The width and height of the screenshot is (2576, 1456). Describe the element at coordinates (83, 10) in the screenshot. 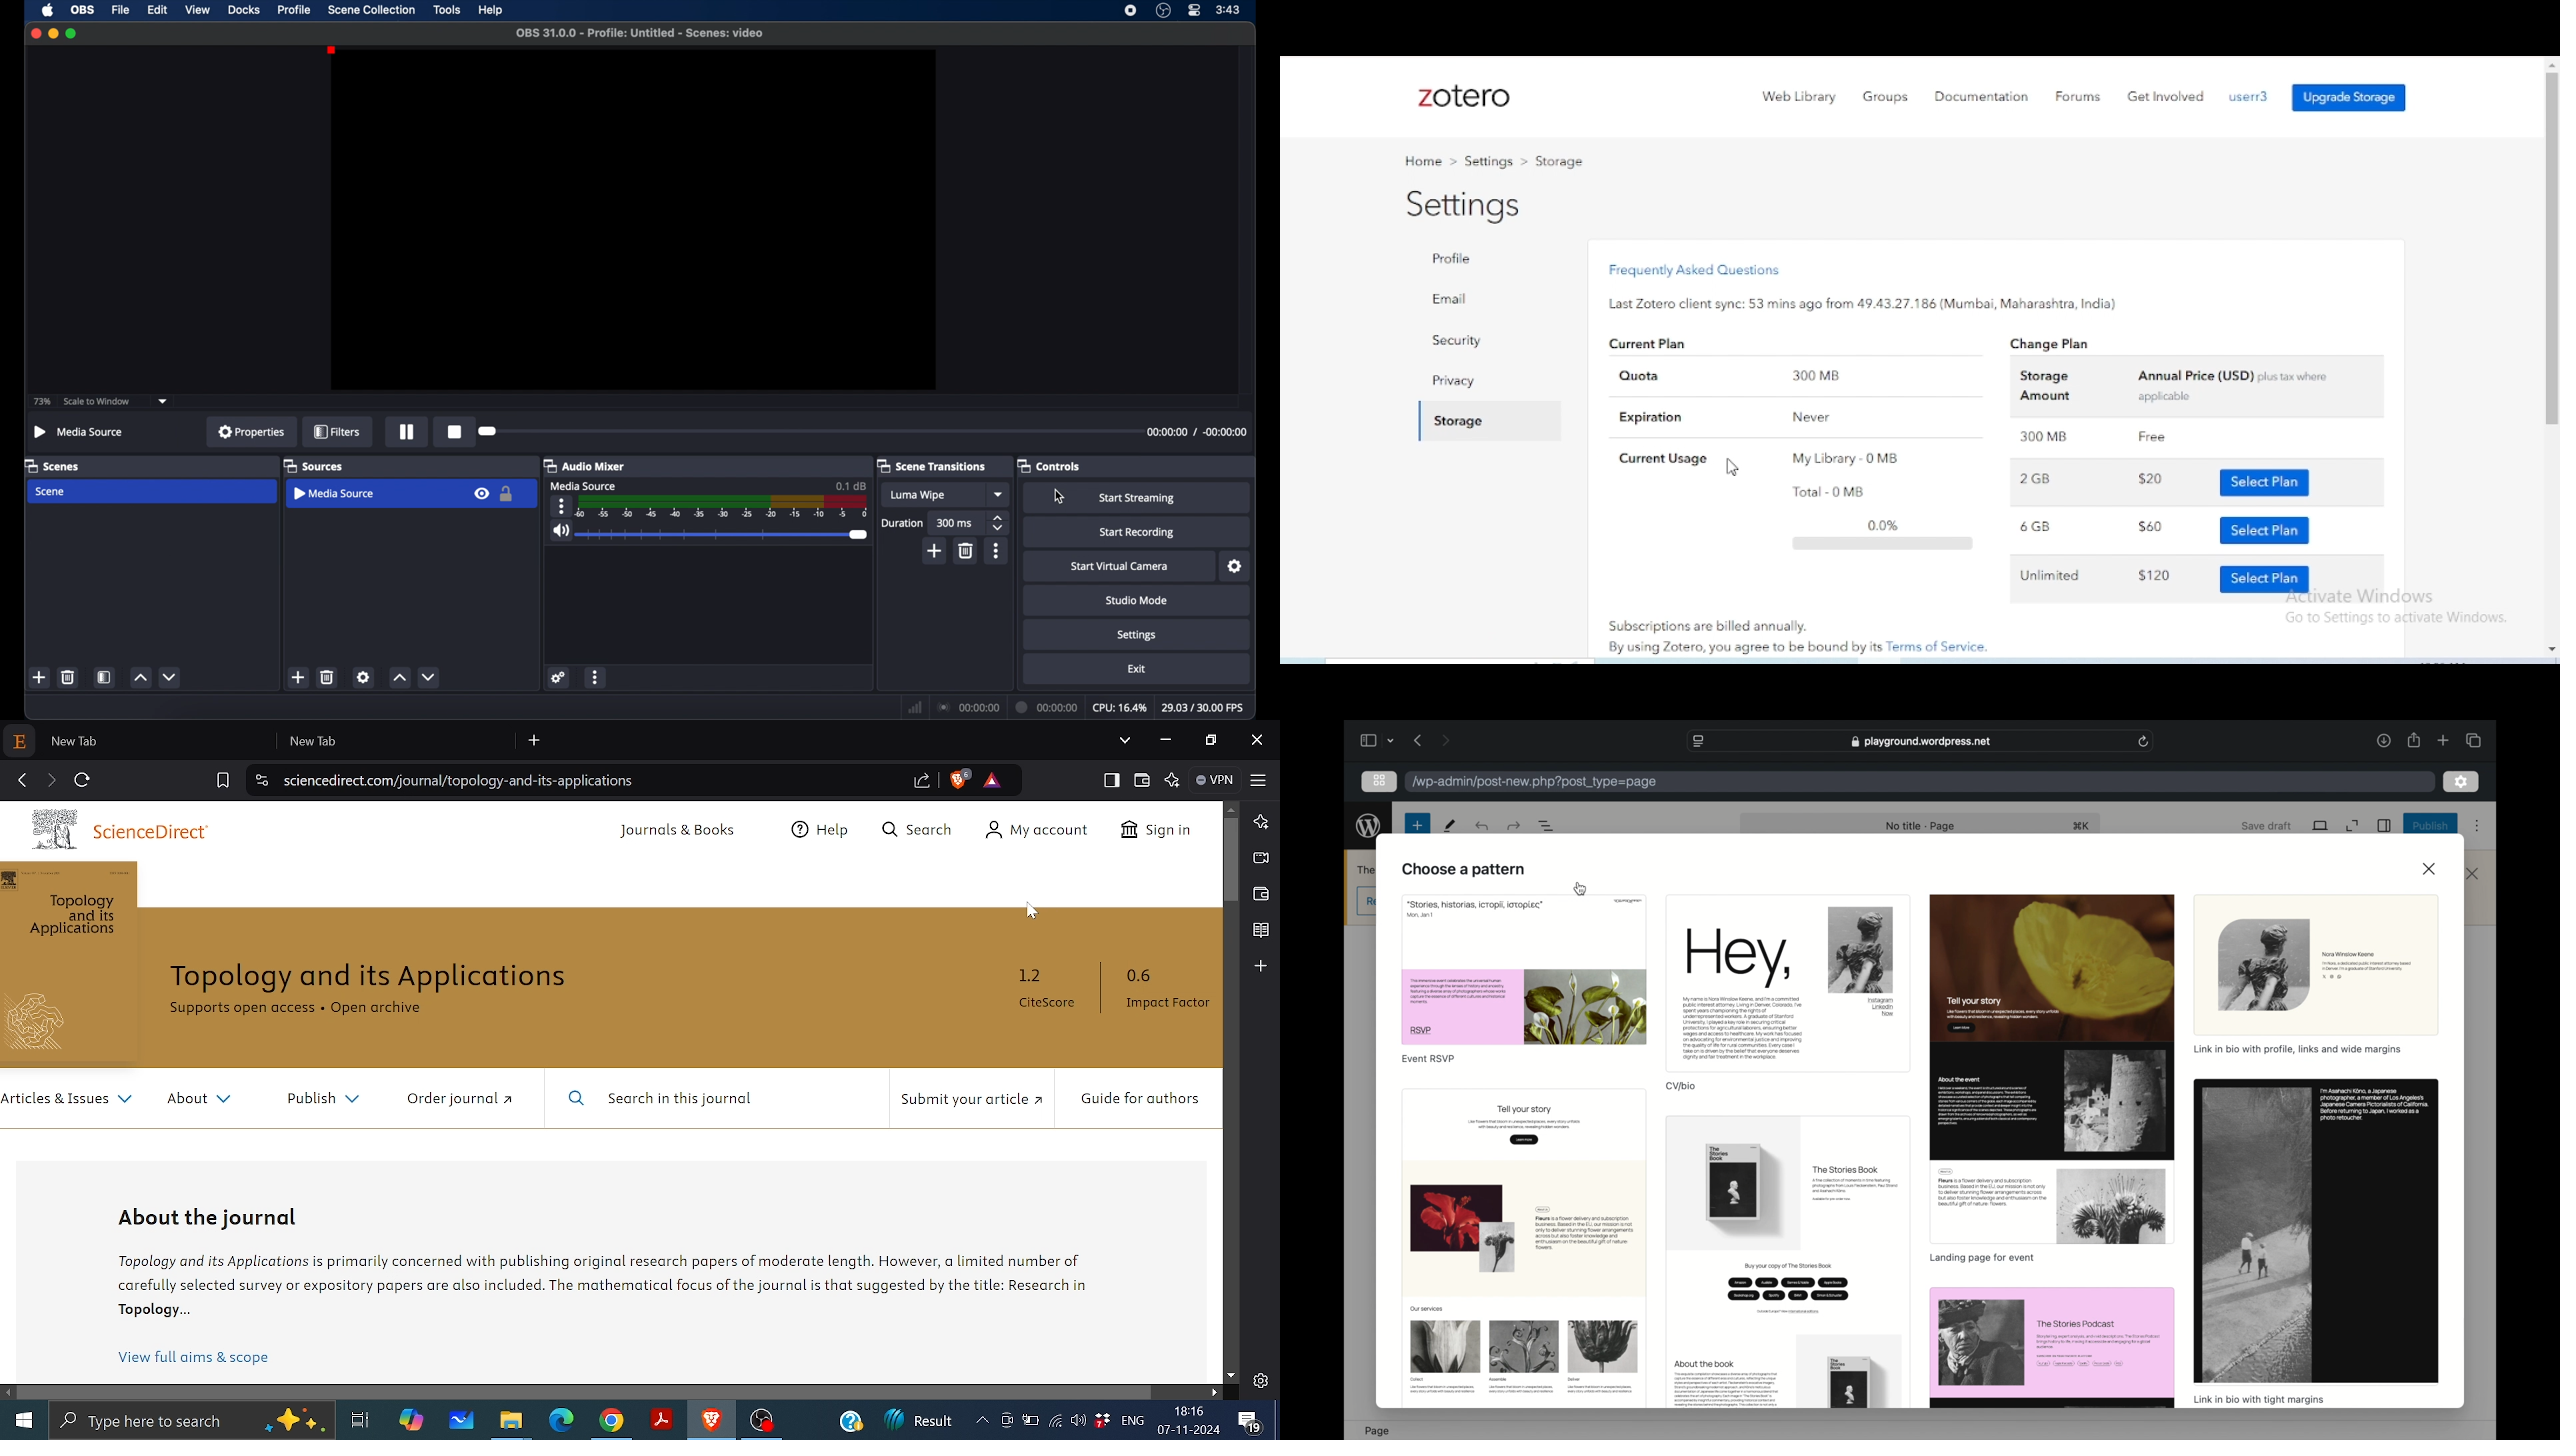

I see `obs` at that location.